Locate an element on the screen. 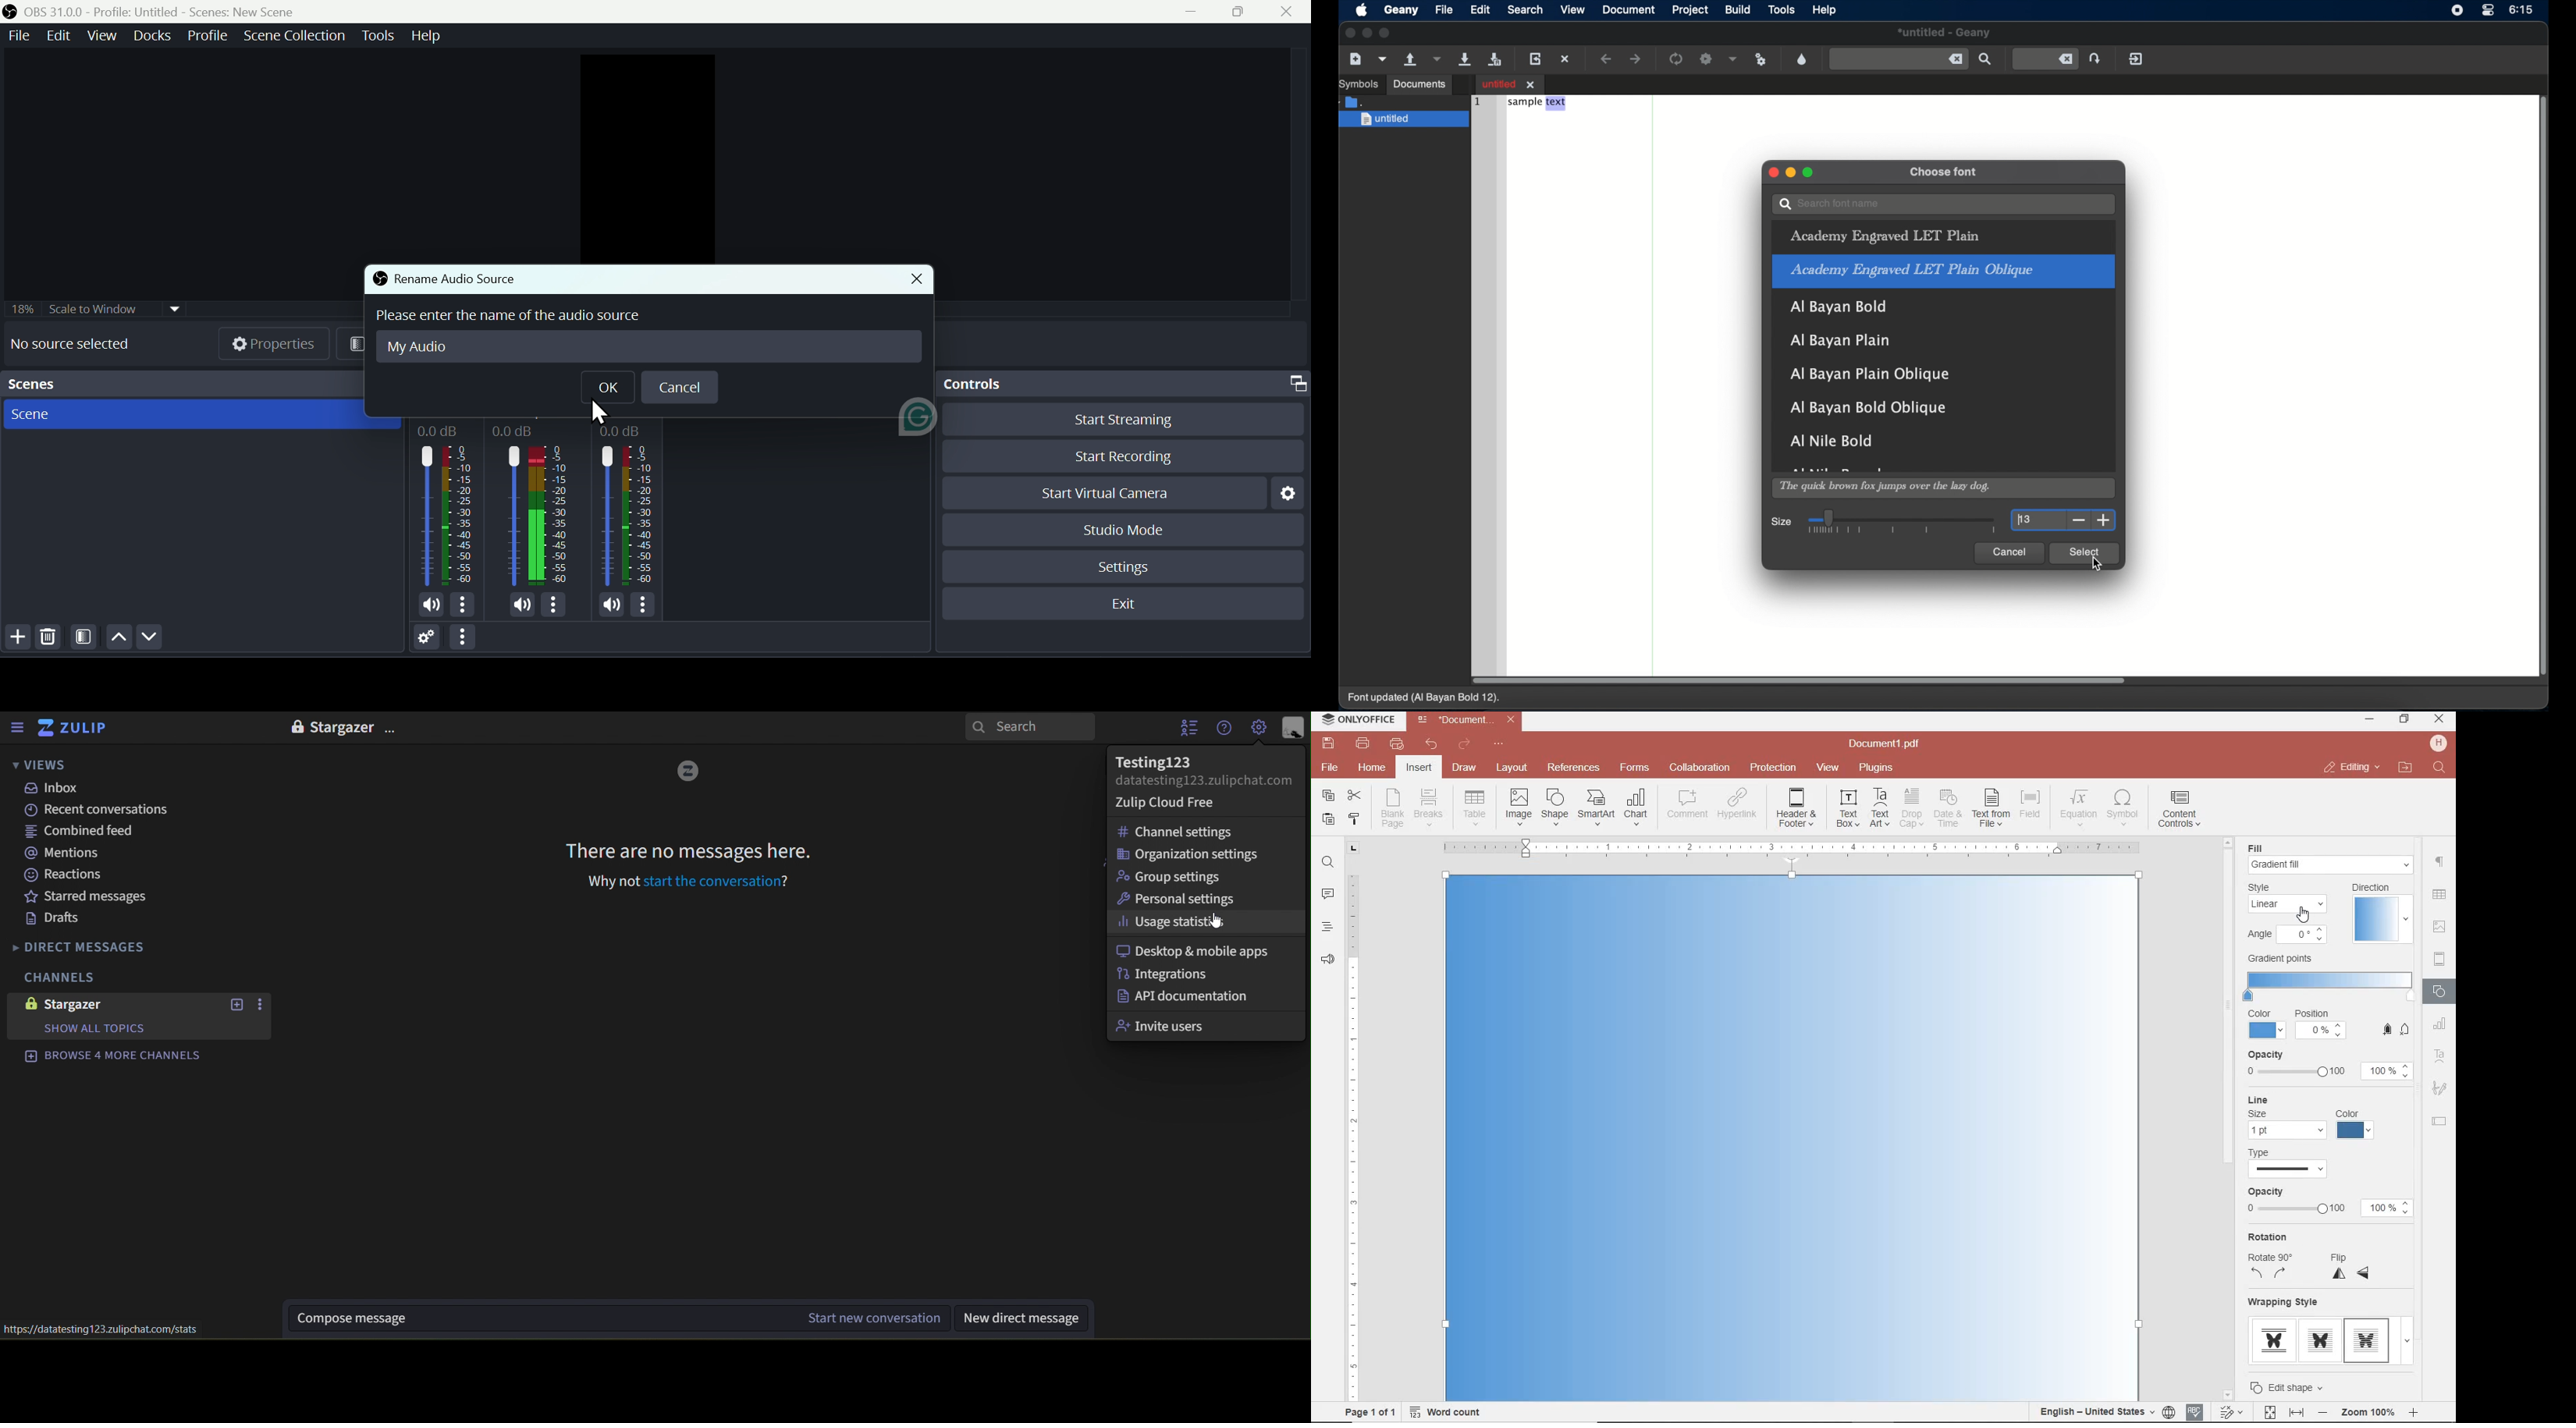  minimise is located at coordinates (1184, 14).